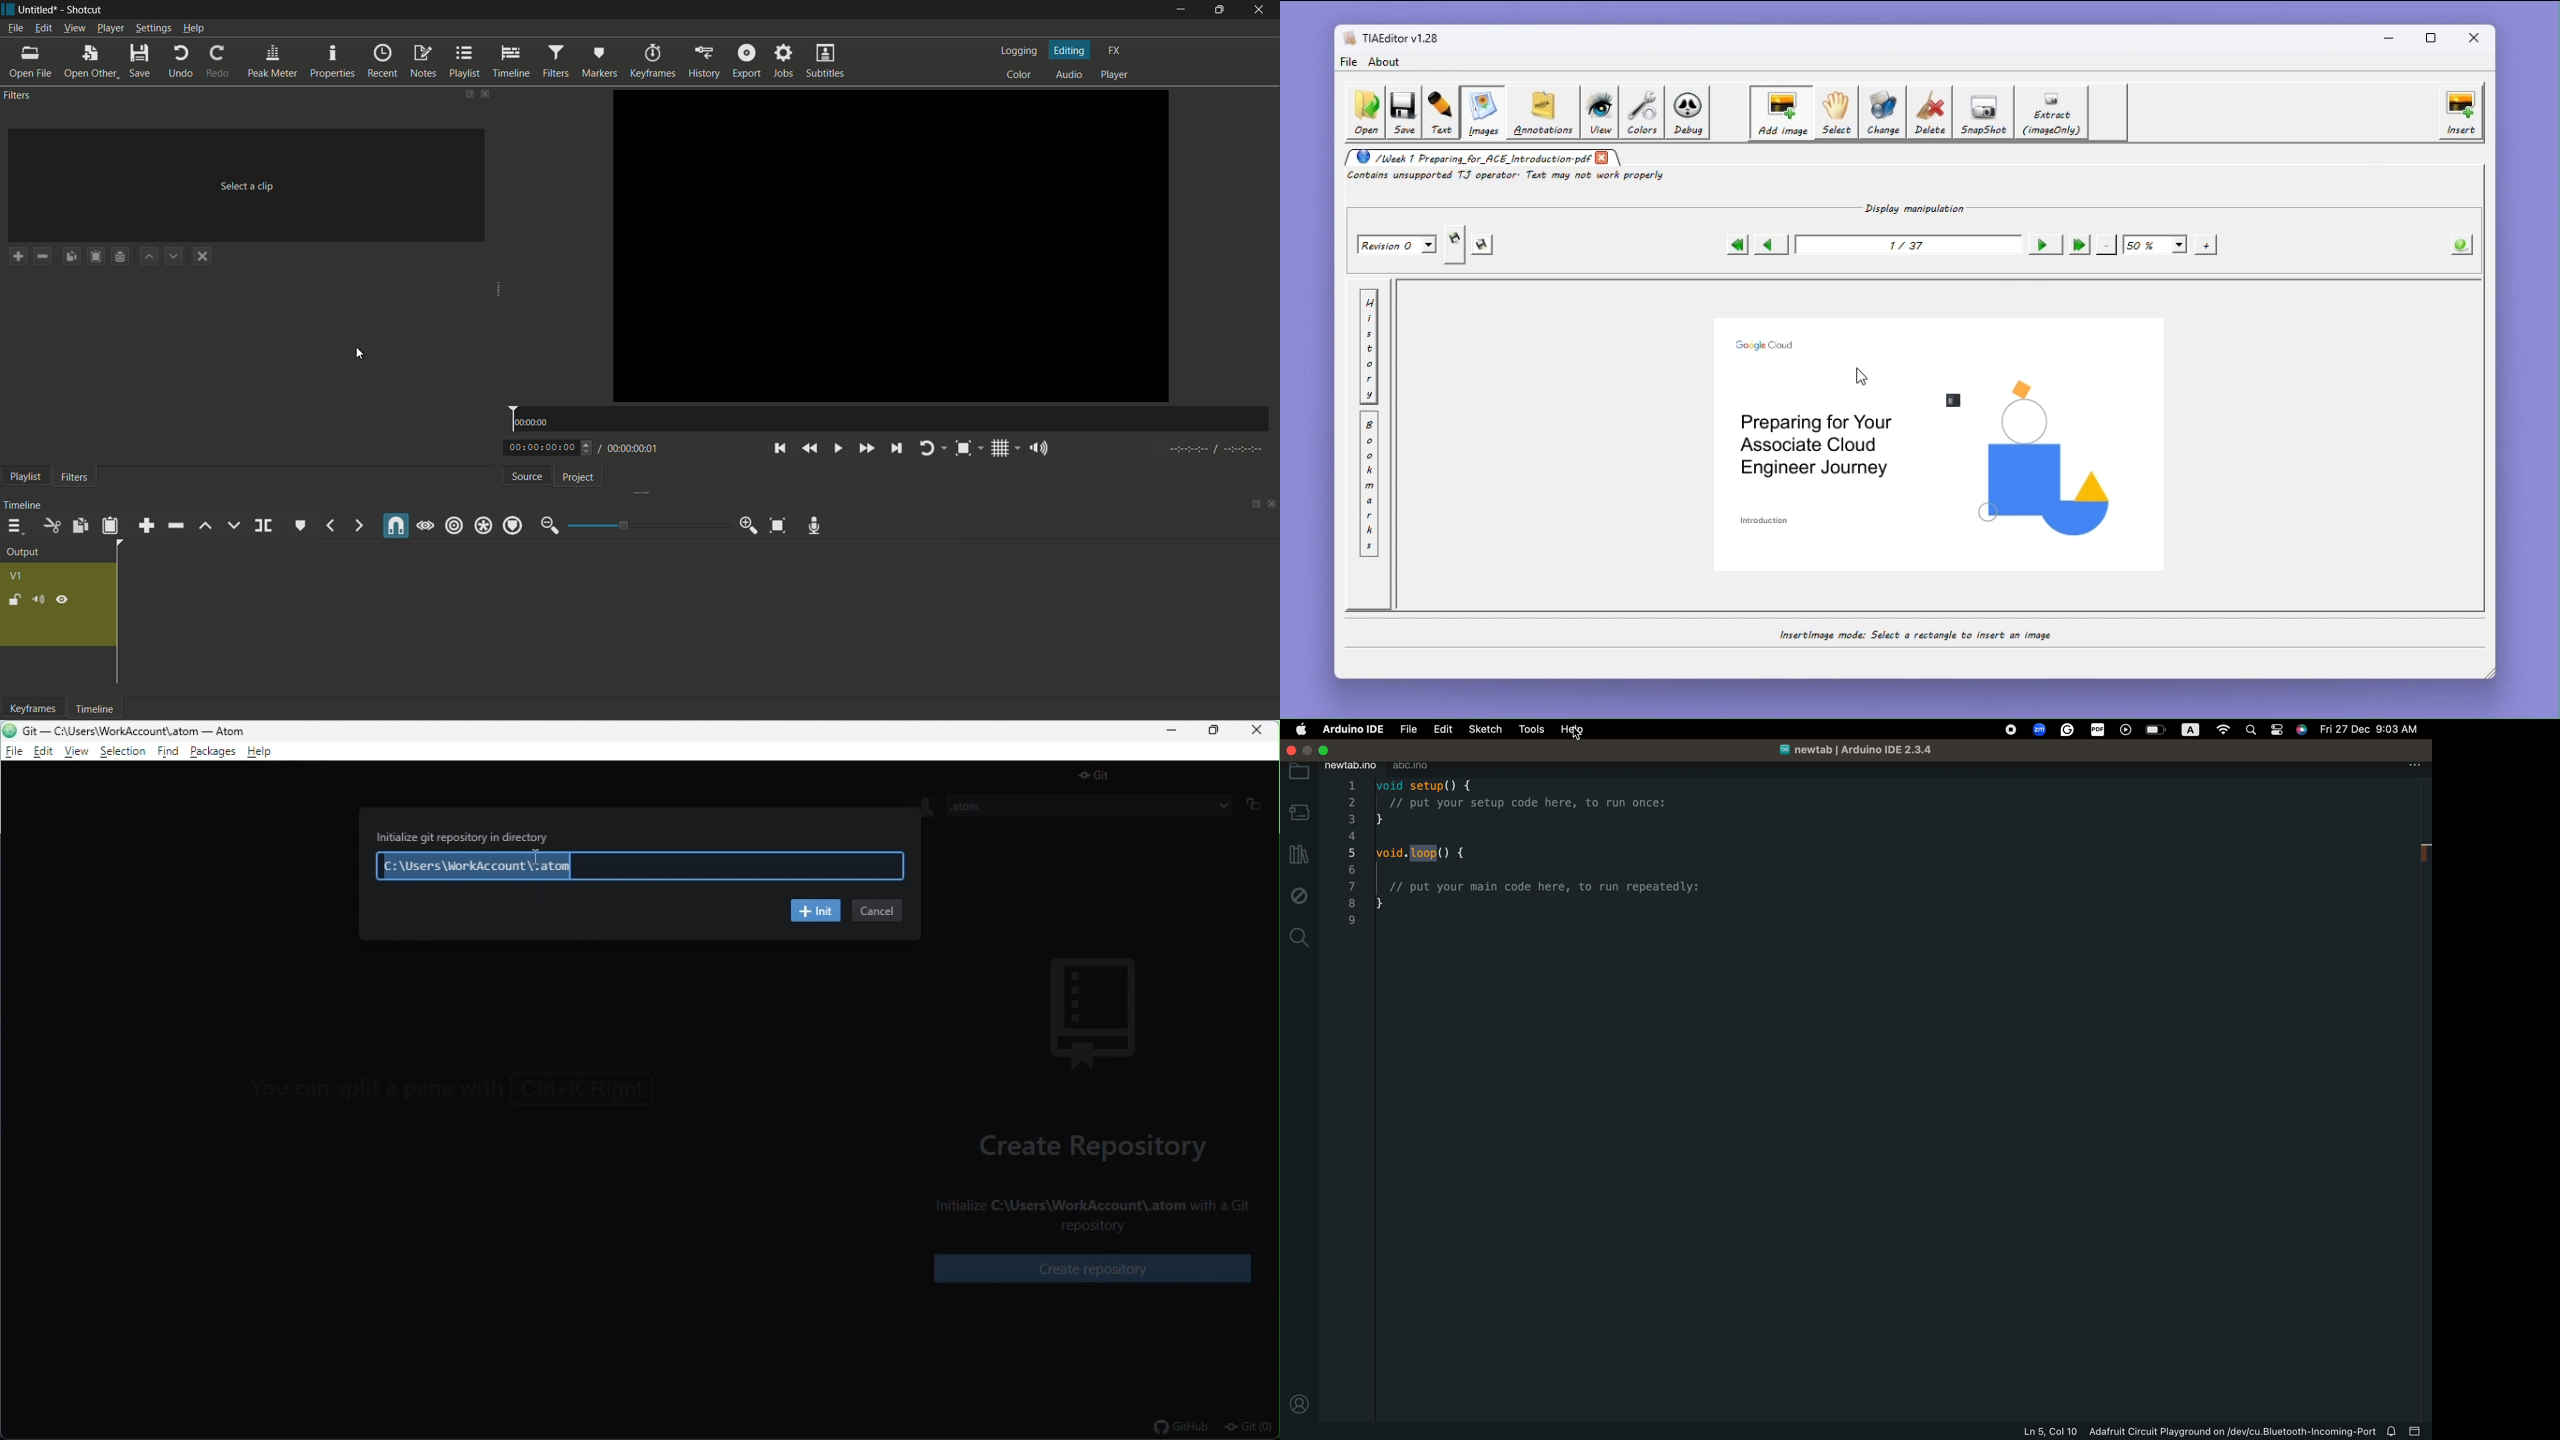 The width and height of the screenshot is (2576, 1456). What do you see at coordinates (962, 449) in the screenshot?
I see `zoom timeline to fit` at bounding box center [962, 449].